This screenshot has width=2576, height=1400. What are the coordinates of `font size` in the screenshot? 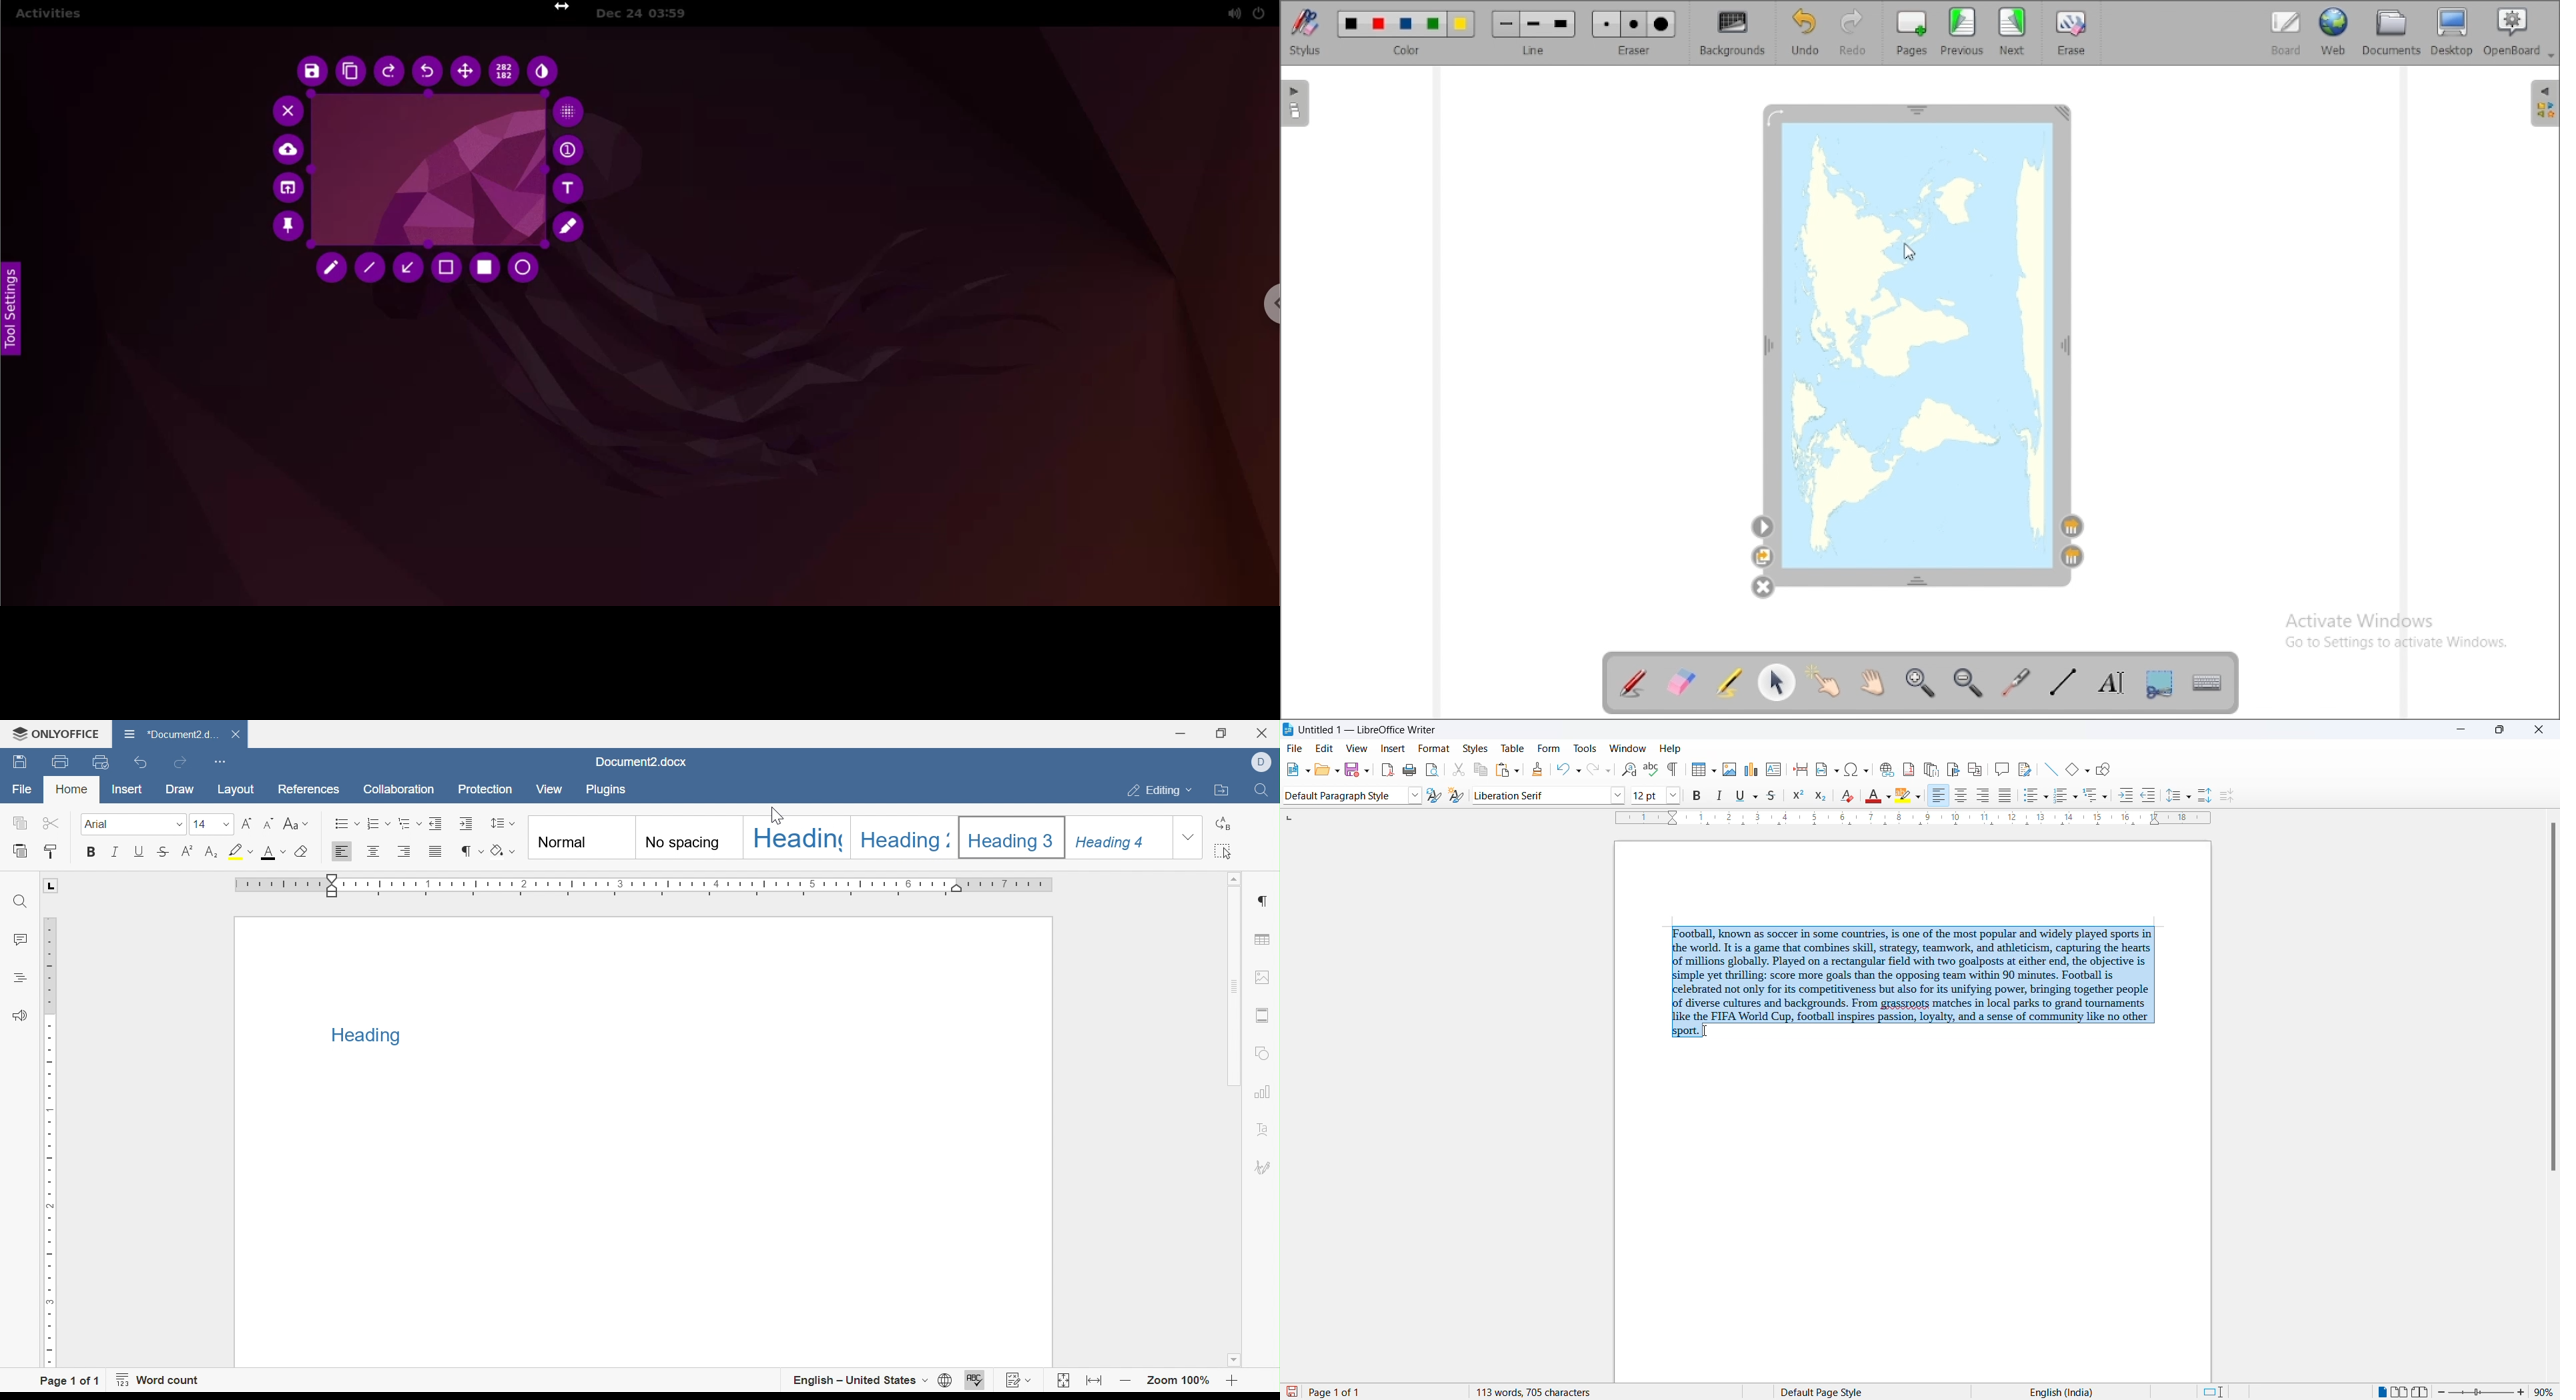 It's located at (1646, 794).